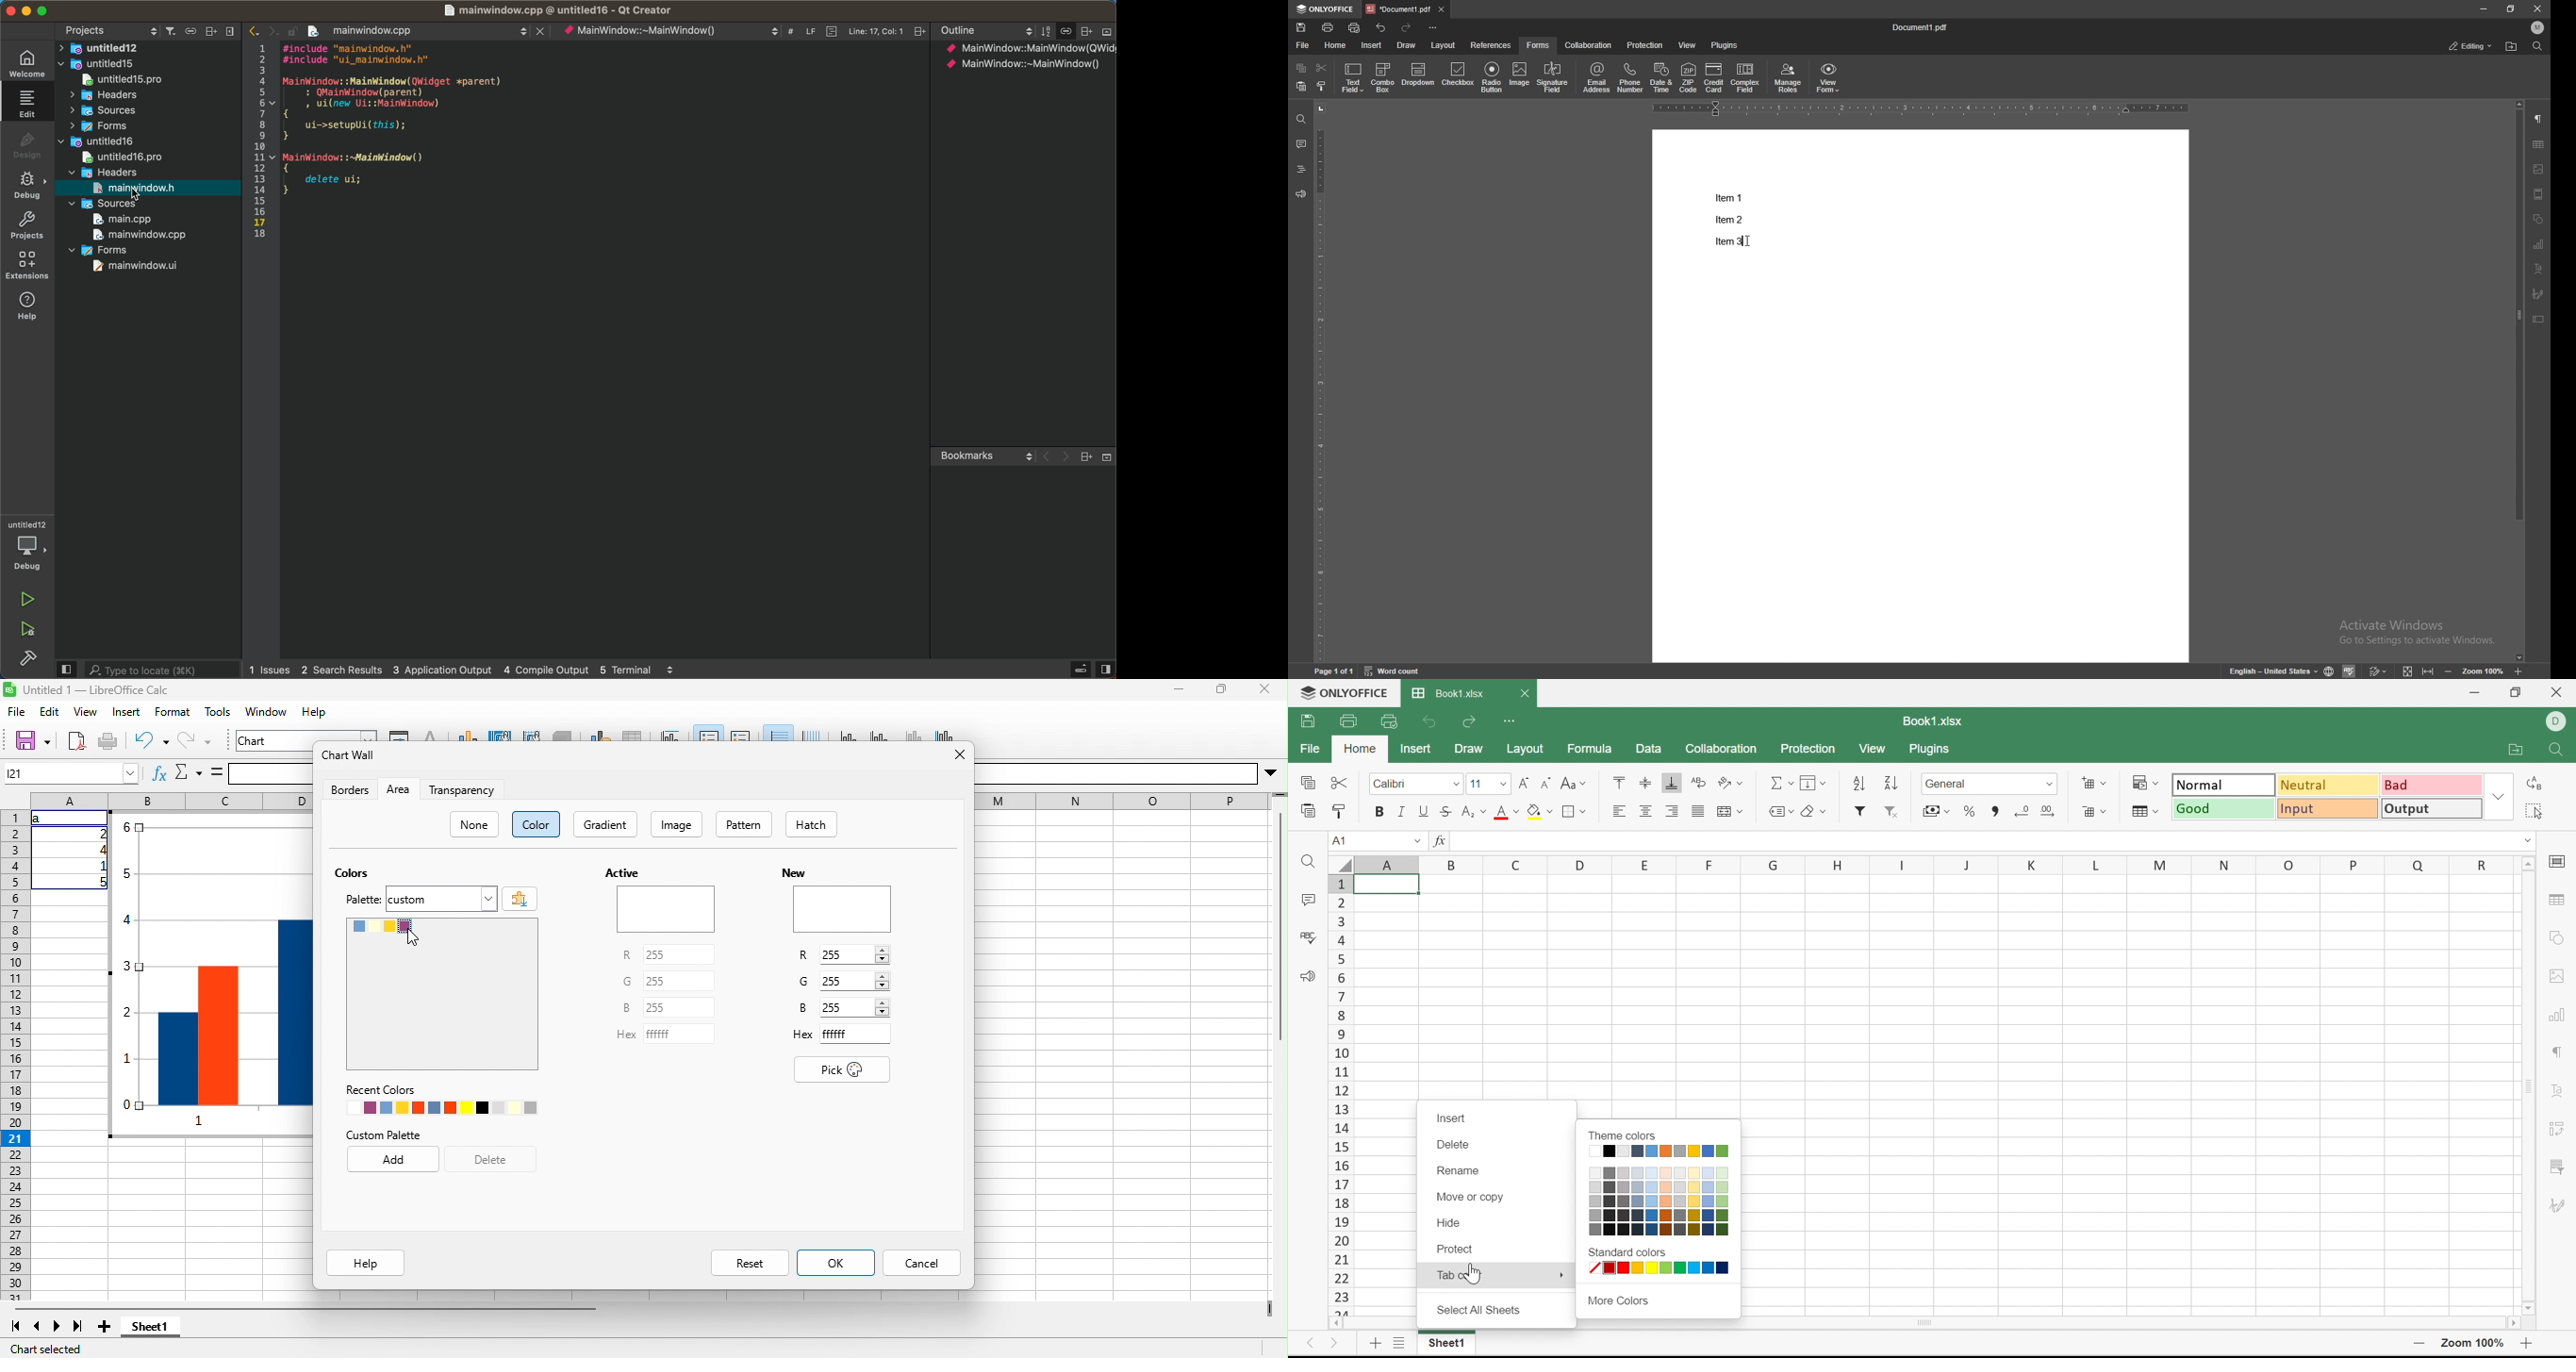 This screenshot has height=1372, width=2576. Describe the element at coordinates (1721, 749) in the screenshot. I see `Collaboration` at that location.